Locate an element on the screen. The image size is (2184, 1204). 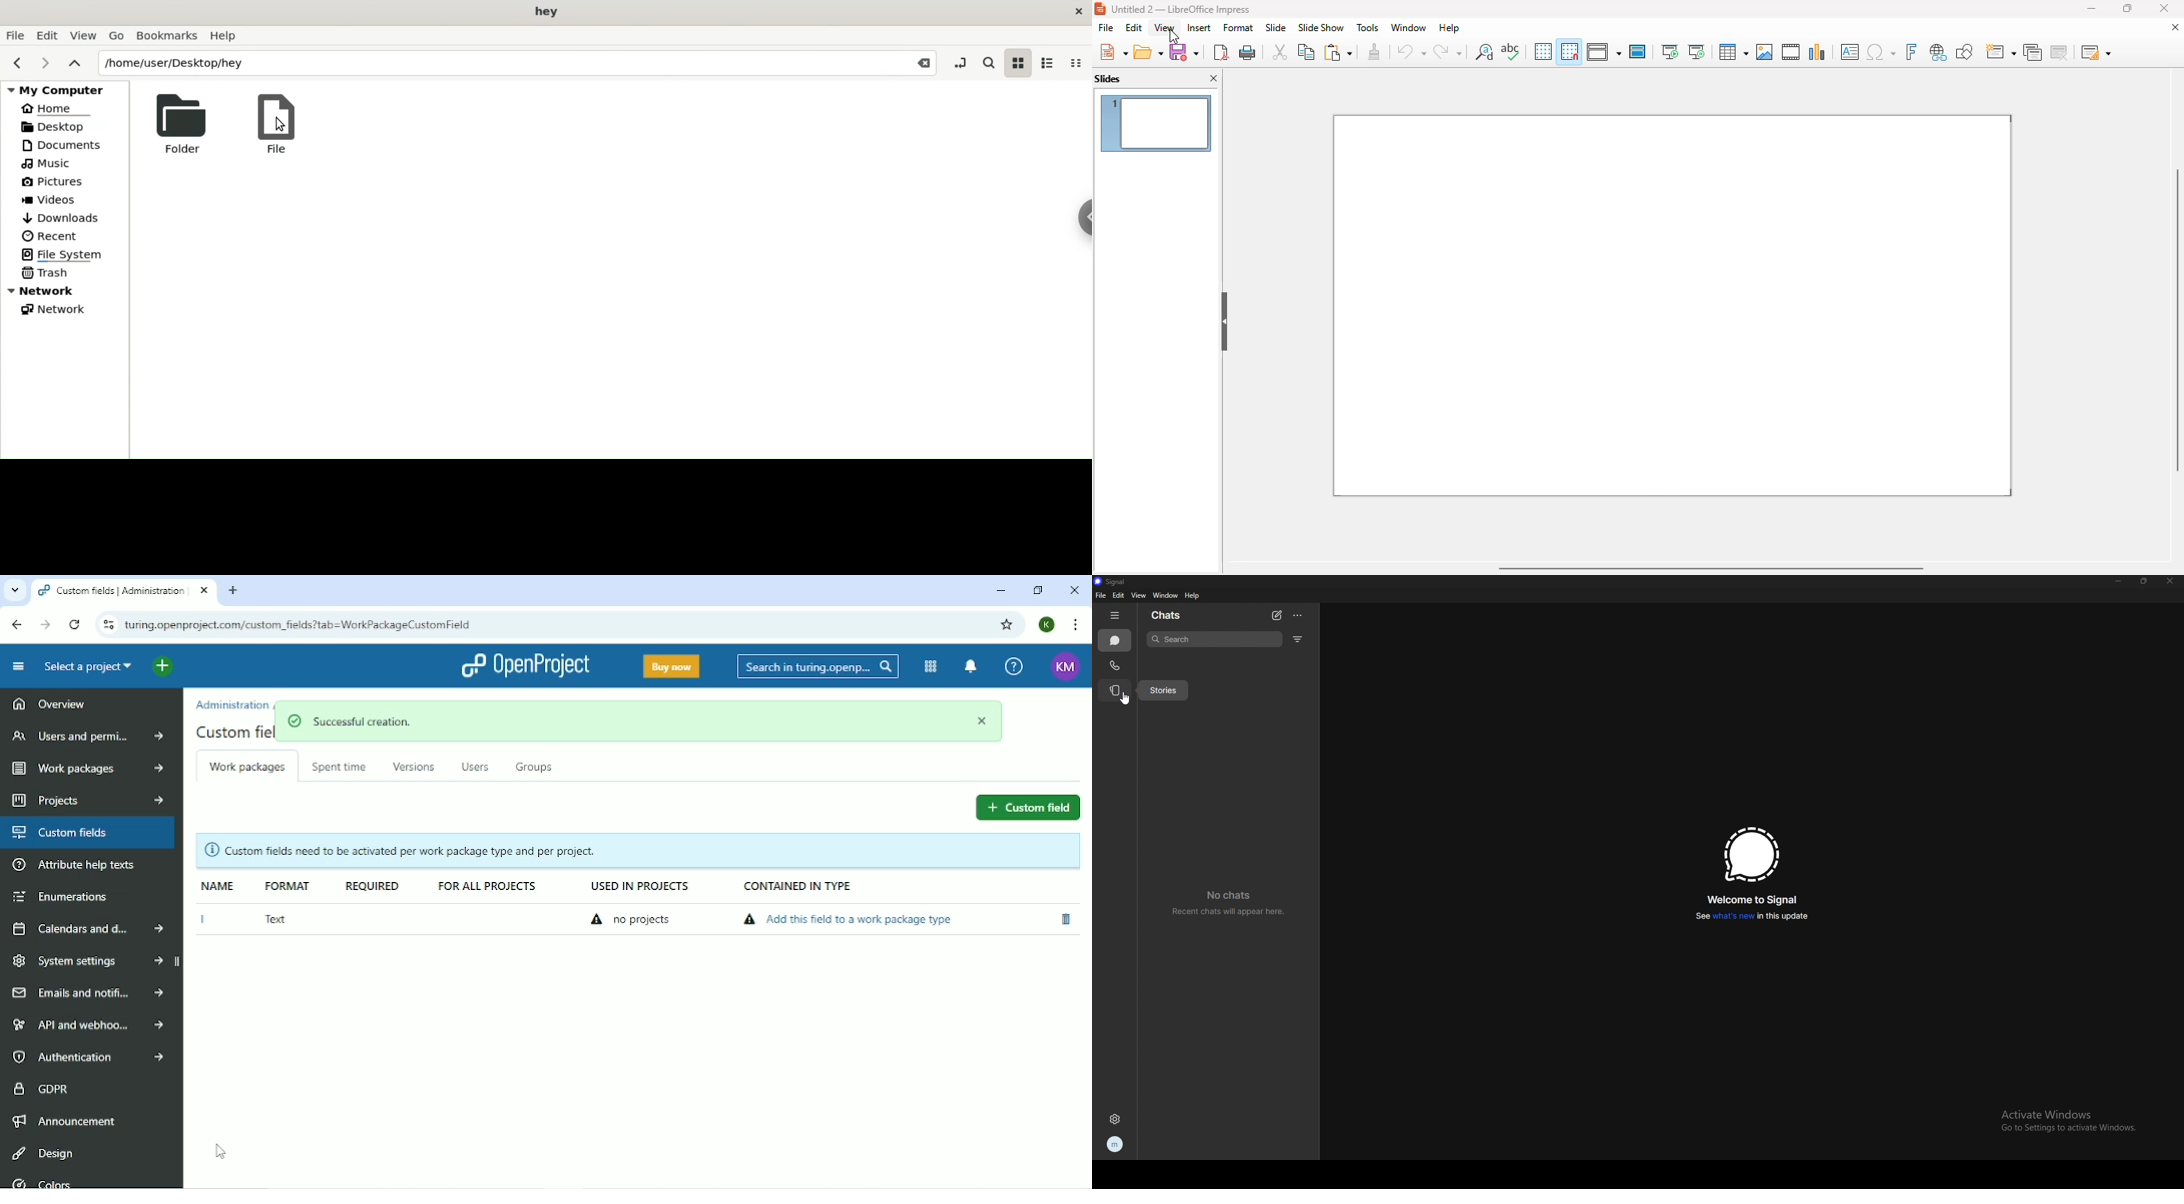
close document is located at coordinates (2174, 27).